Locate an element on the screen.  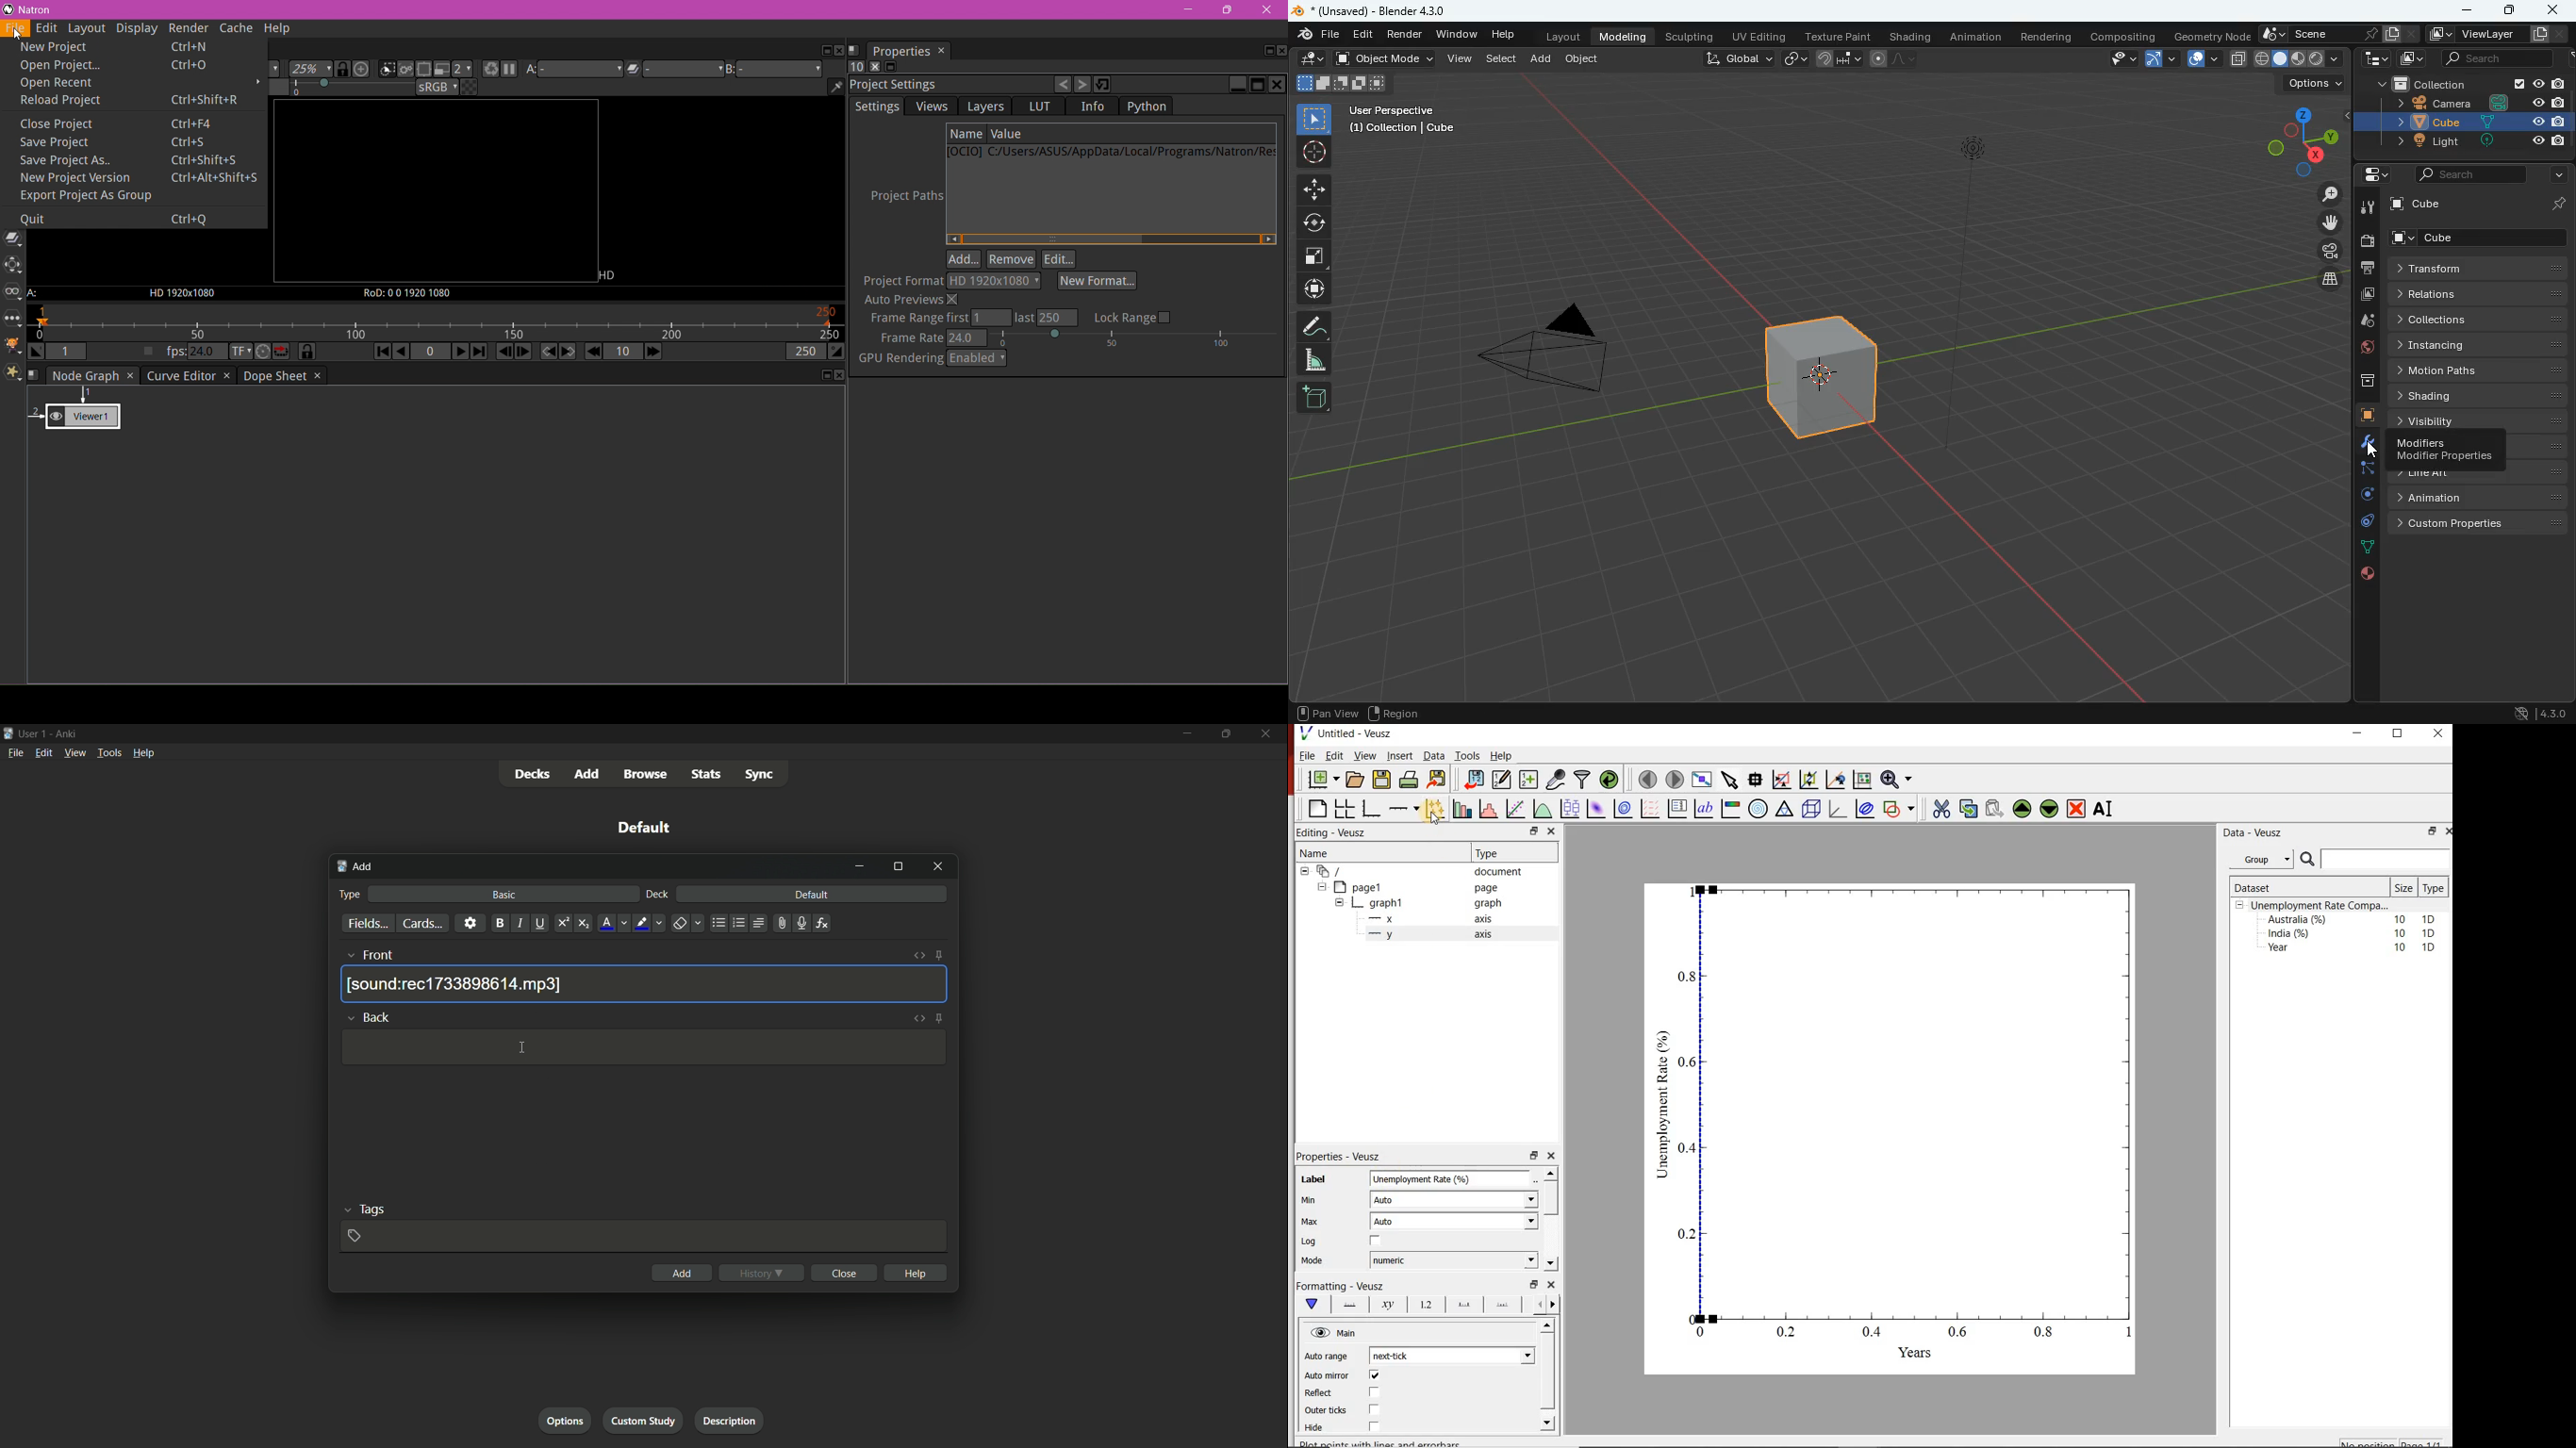
Type is located at coordinates (1505, 853).